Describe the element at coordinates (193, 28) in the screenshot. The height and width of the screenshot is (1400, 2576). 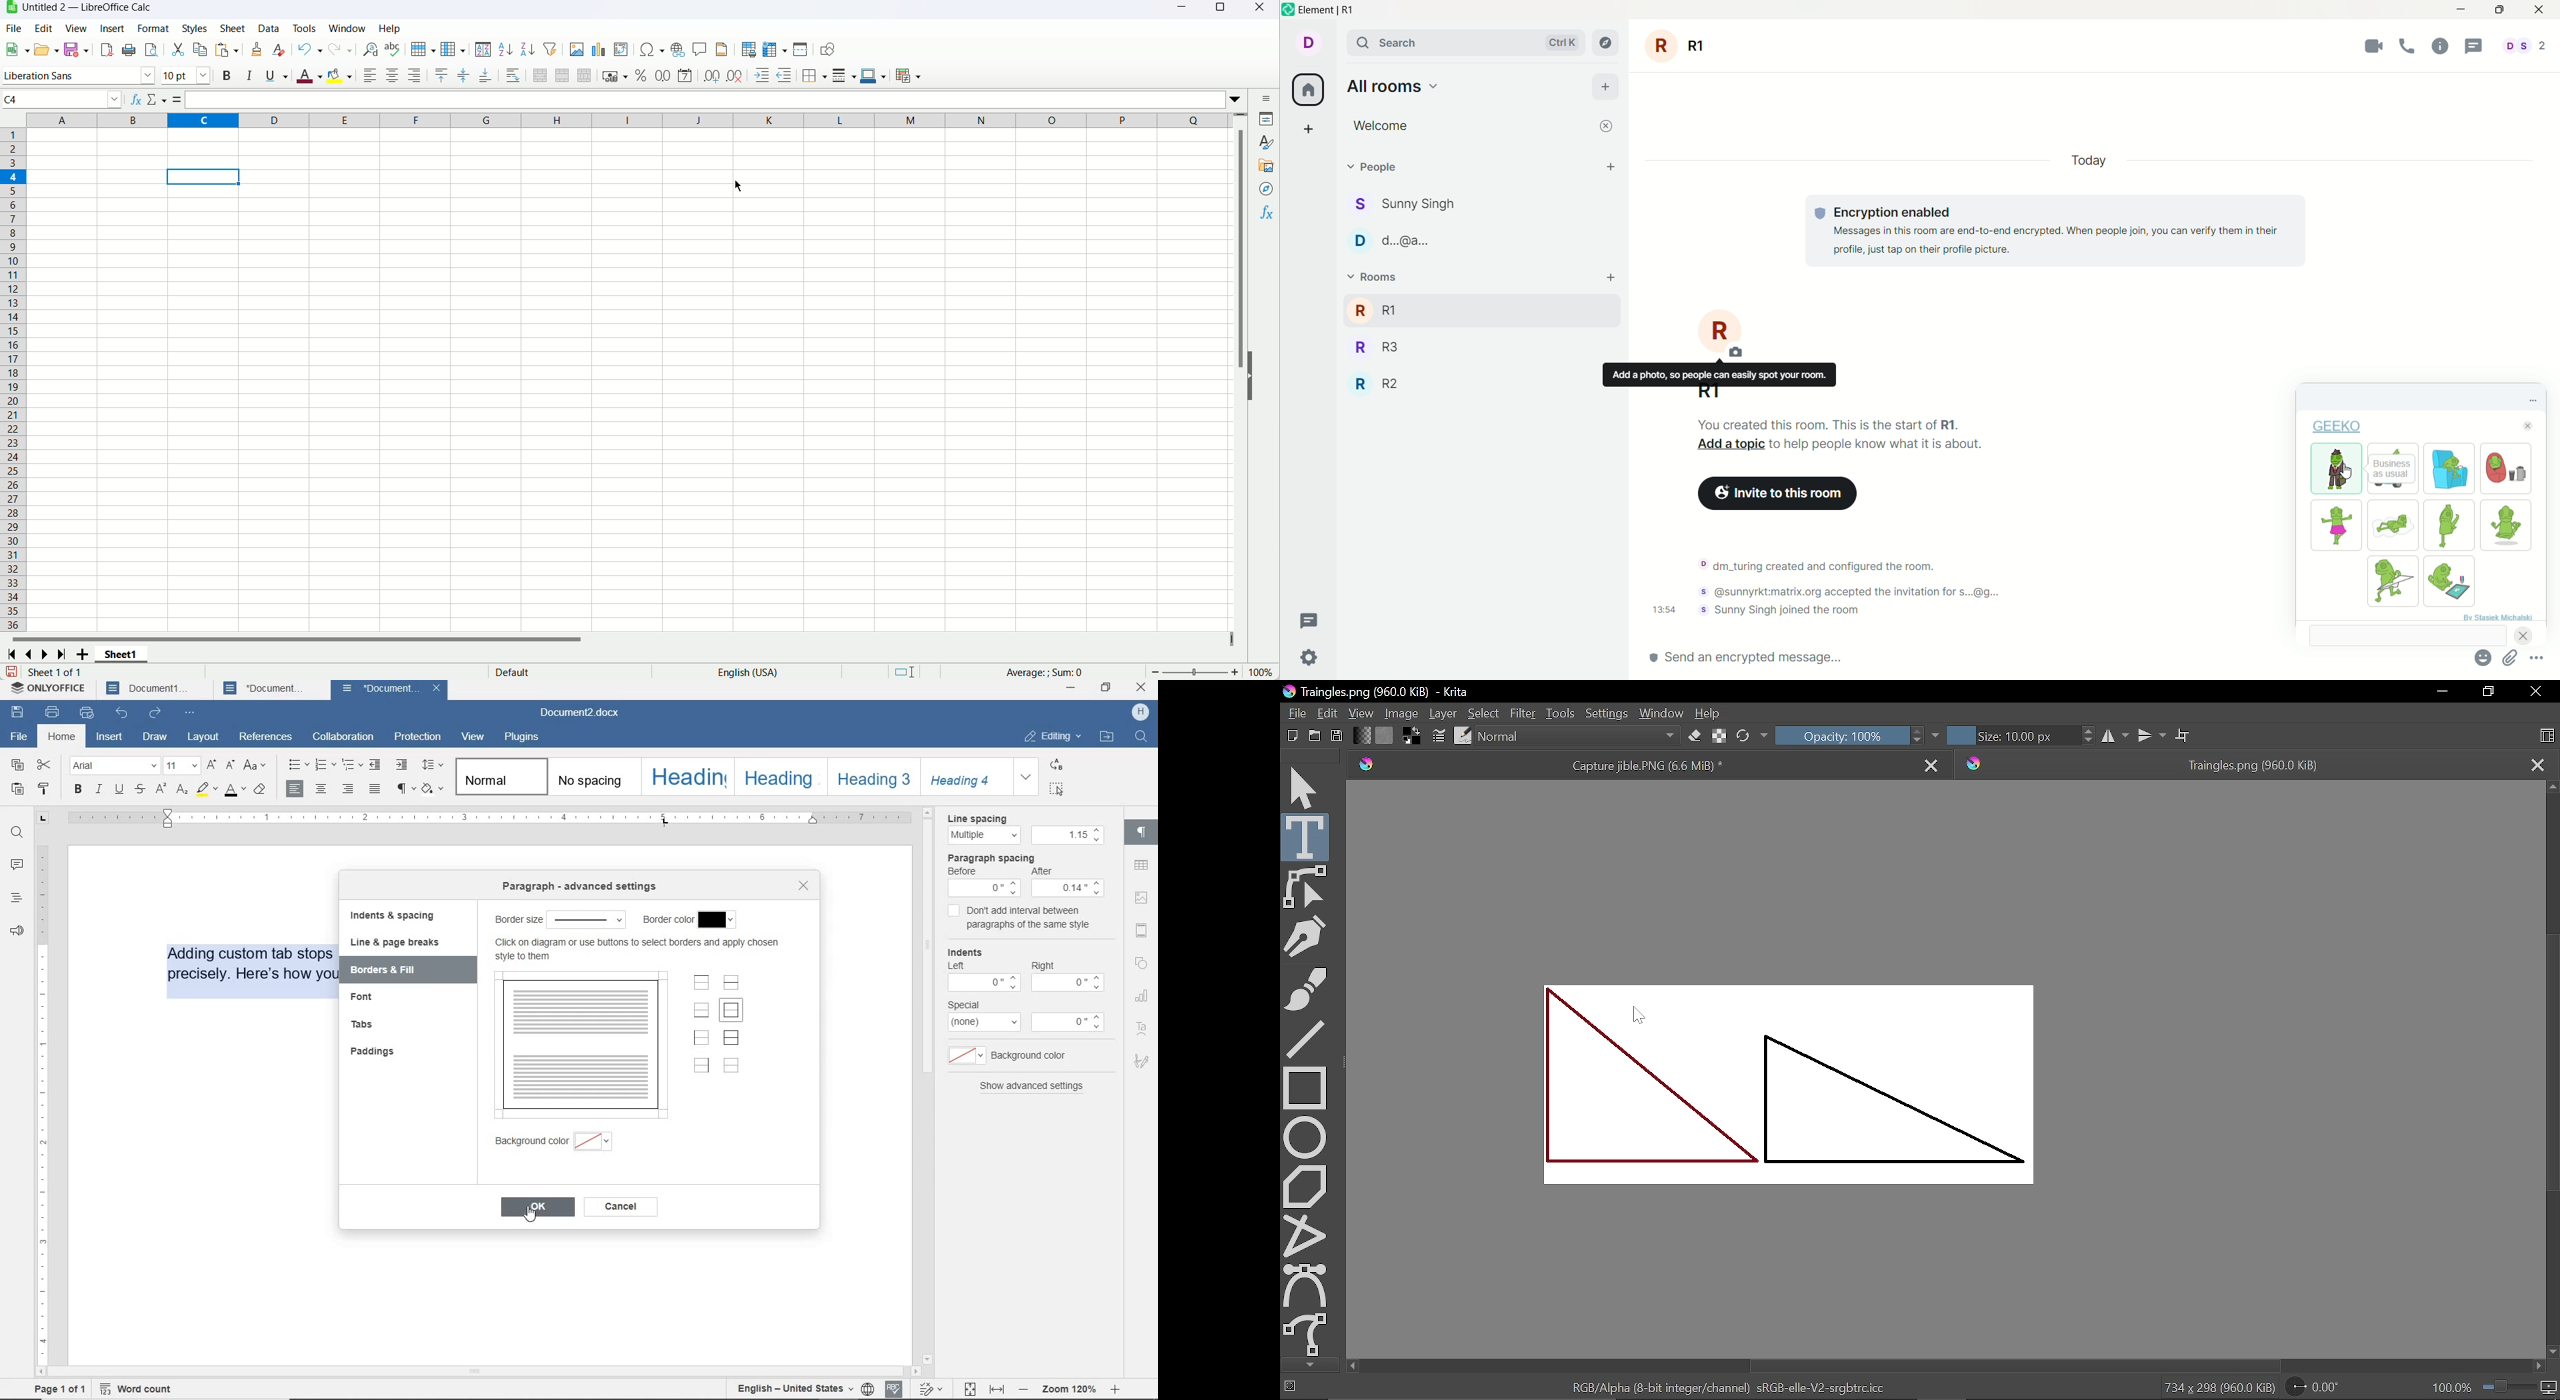
I see `Styles` at that location.